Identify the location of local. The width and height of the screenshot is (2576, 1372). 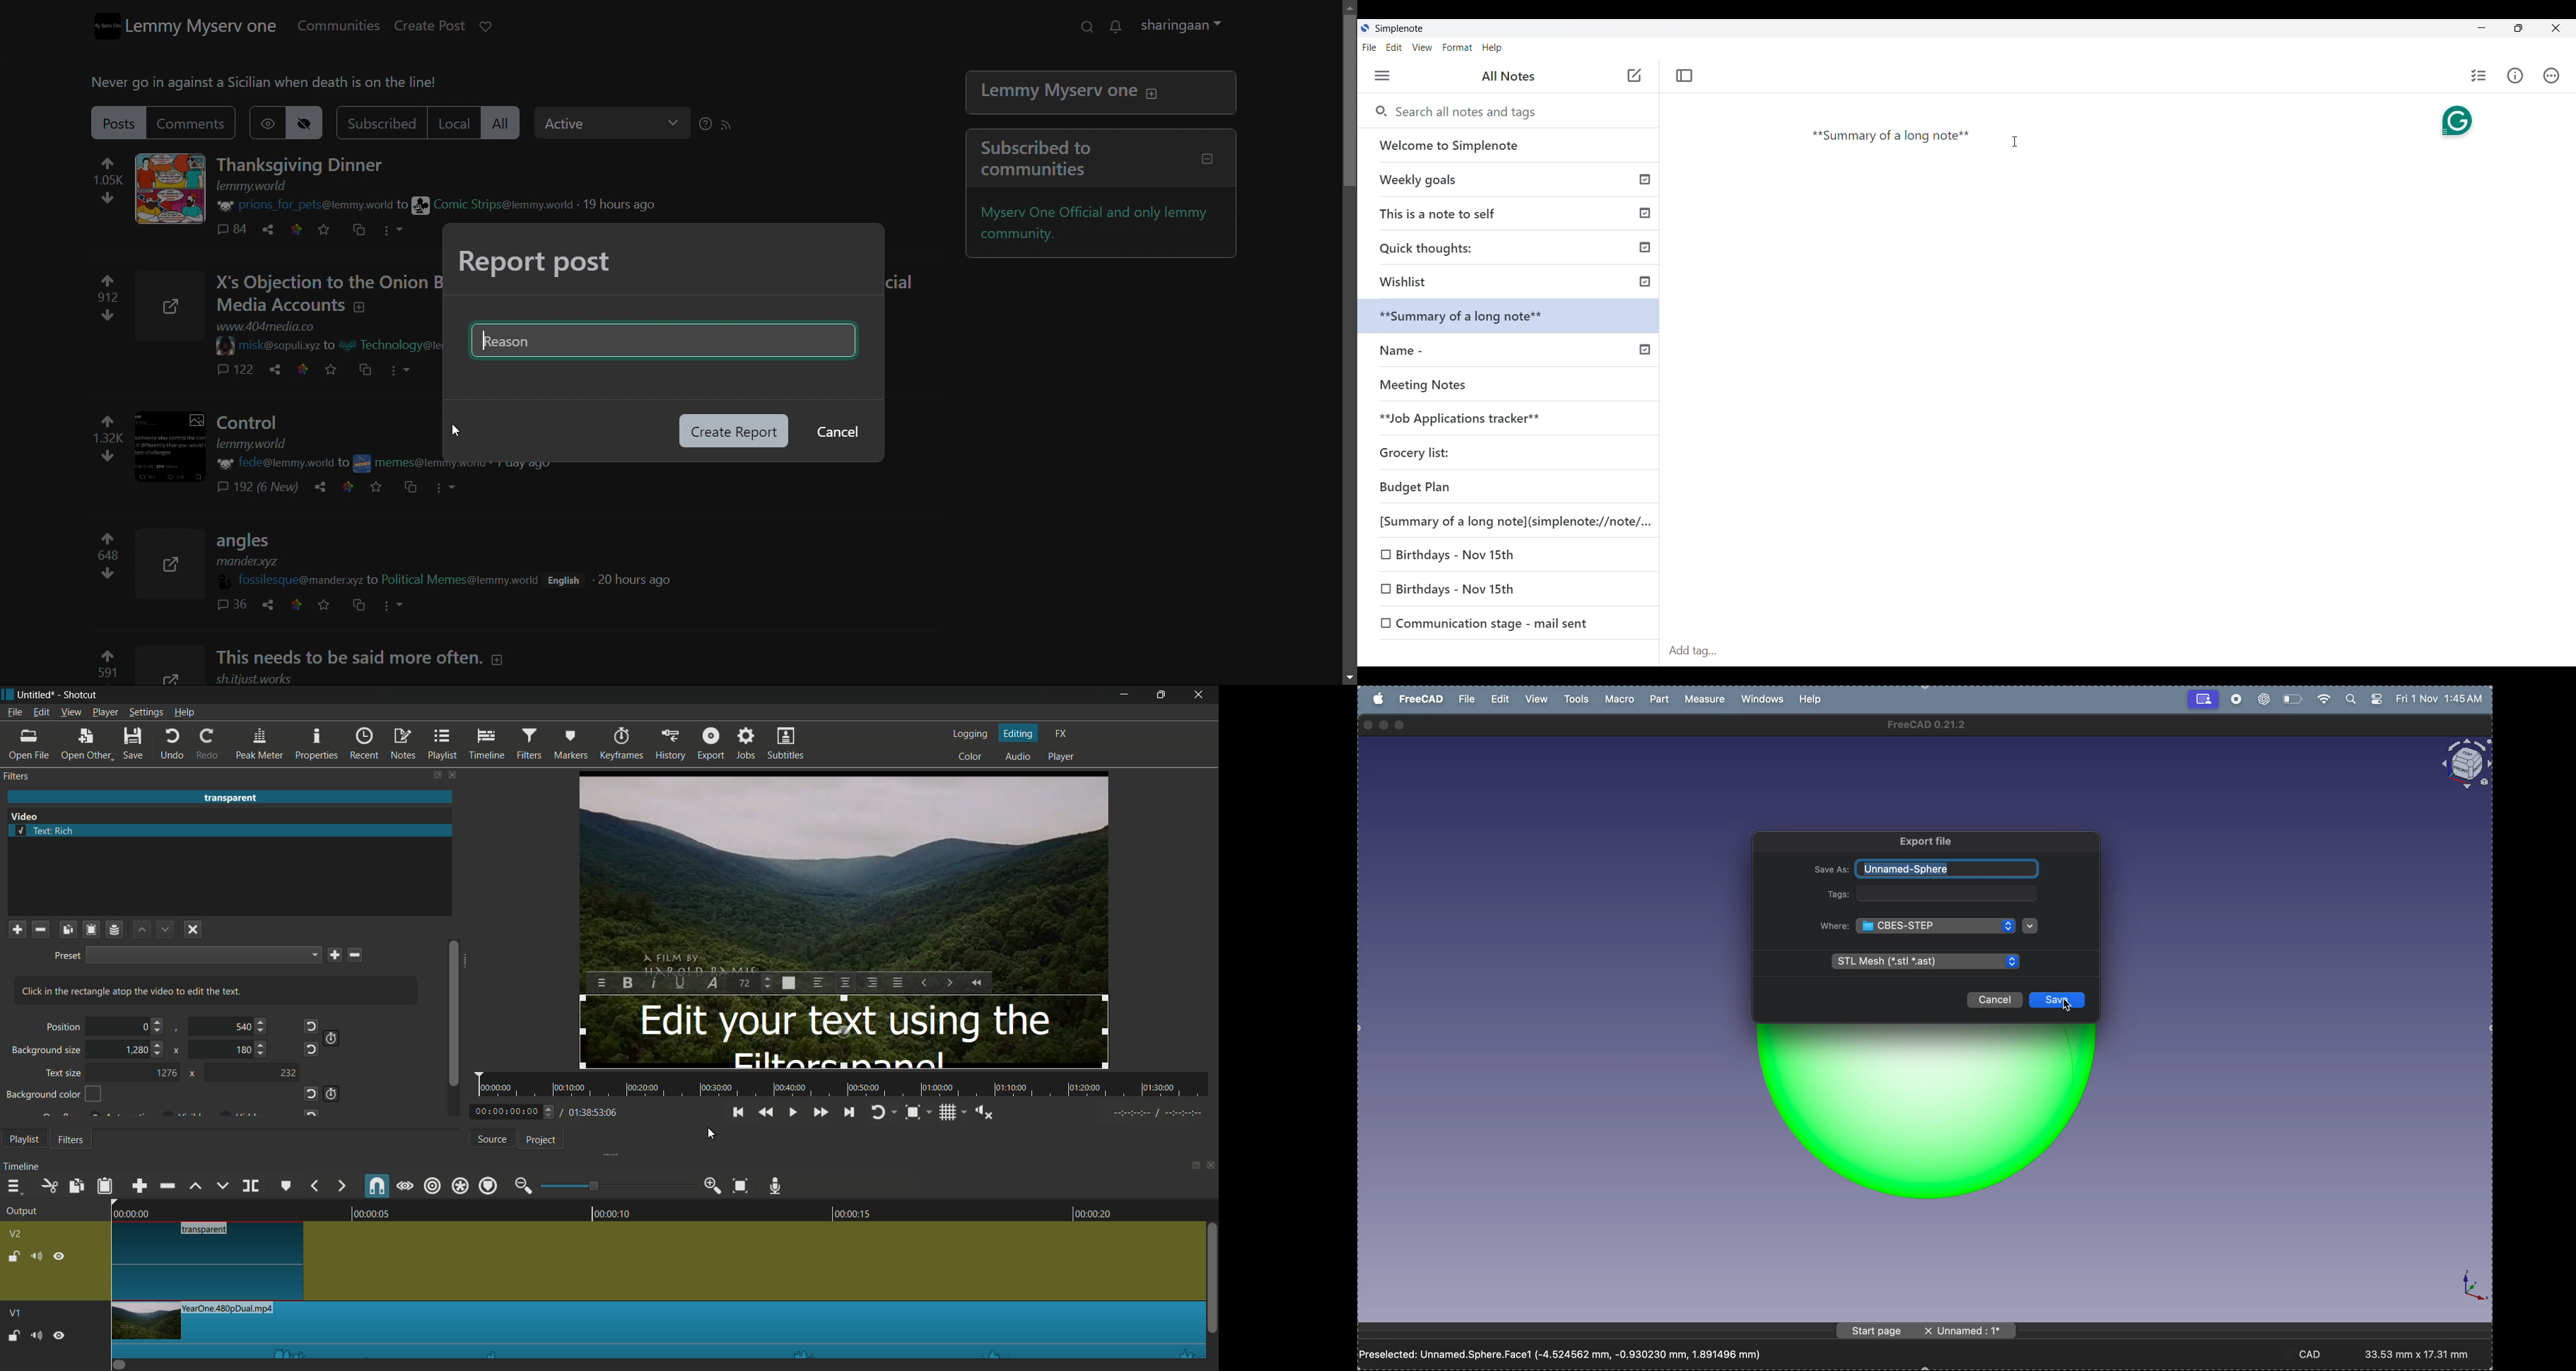
(461, 122).